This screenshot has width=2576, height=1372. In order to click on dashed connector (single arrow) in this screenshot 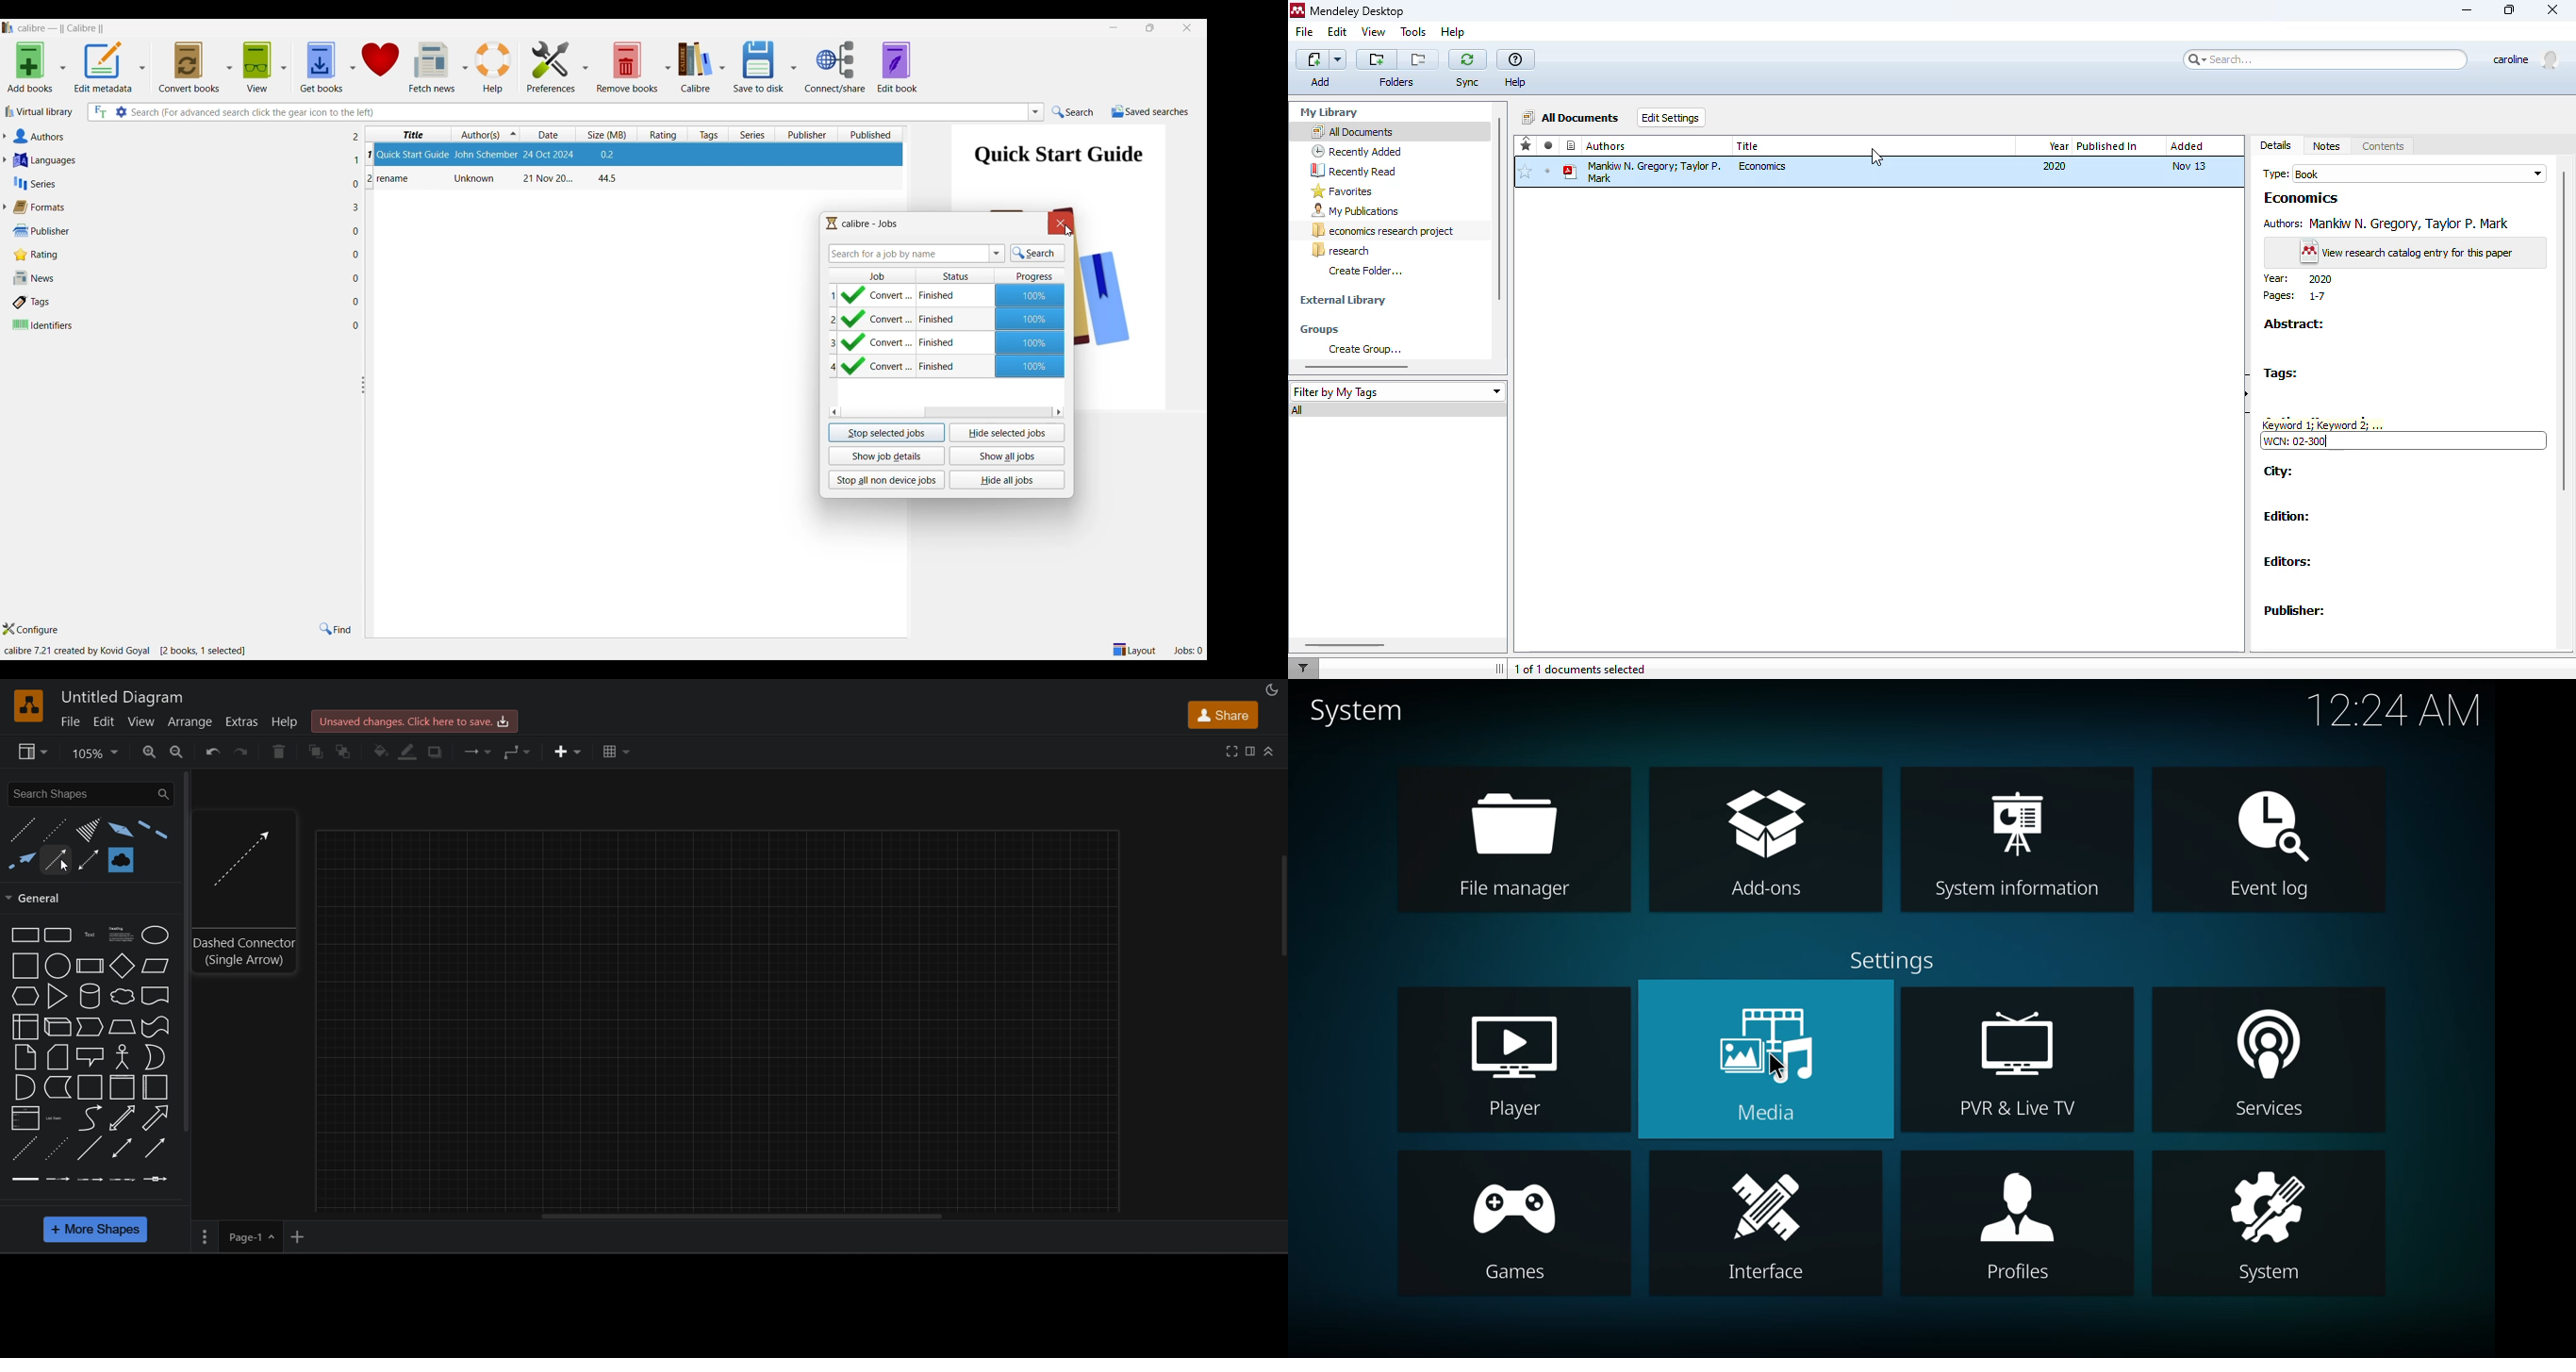, I will do `click(241, 855)`.